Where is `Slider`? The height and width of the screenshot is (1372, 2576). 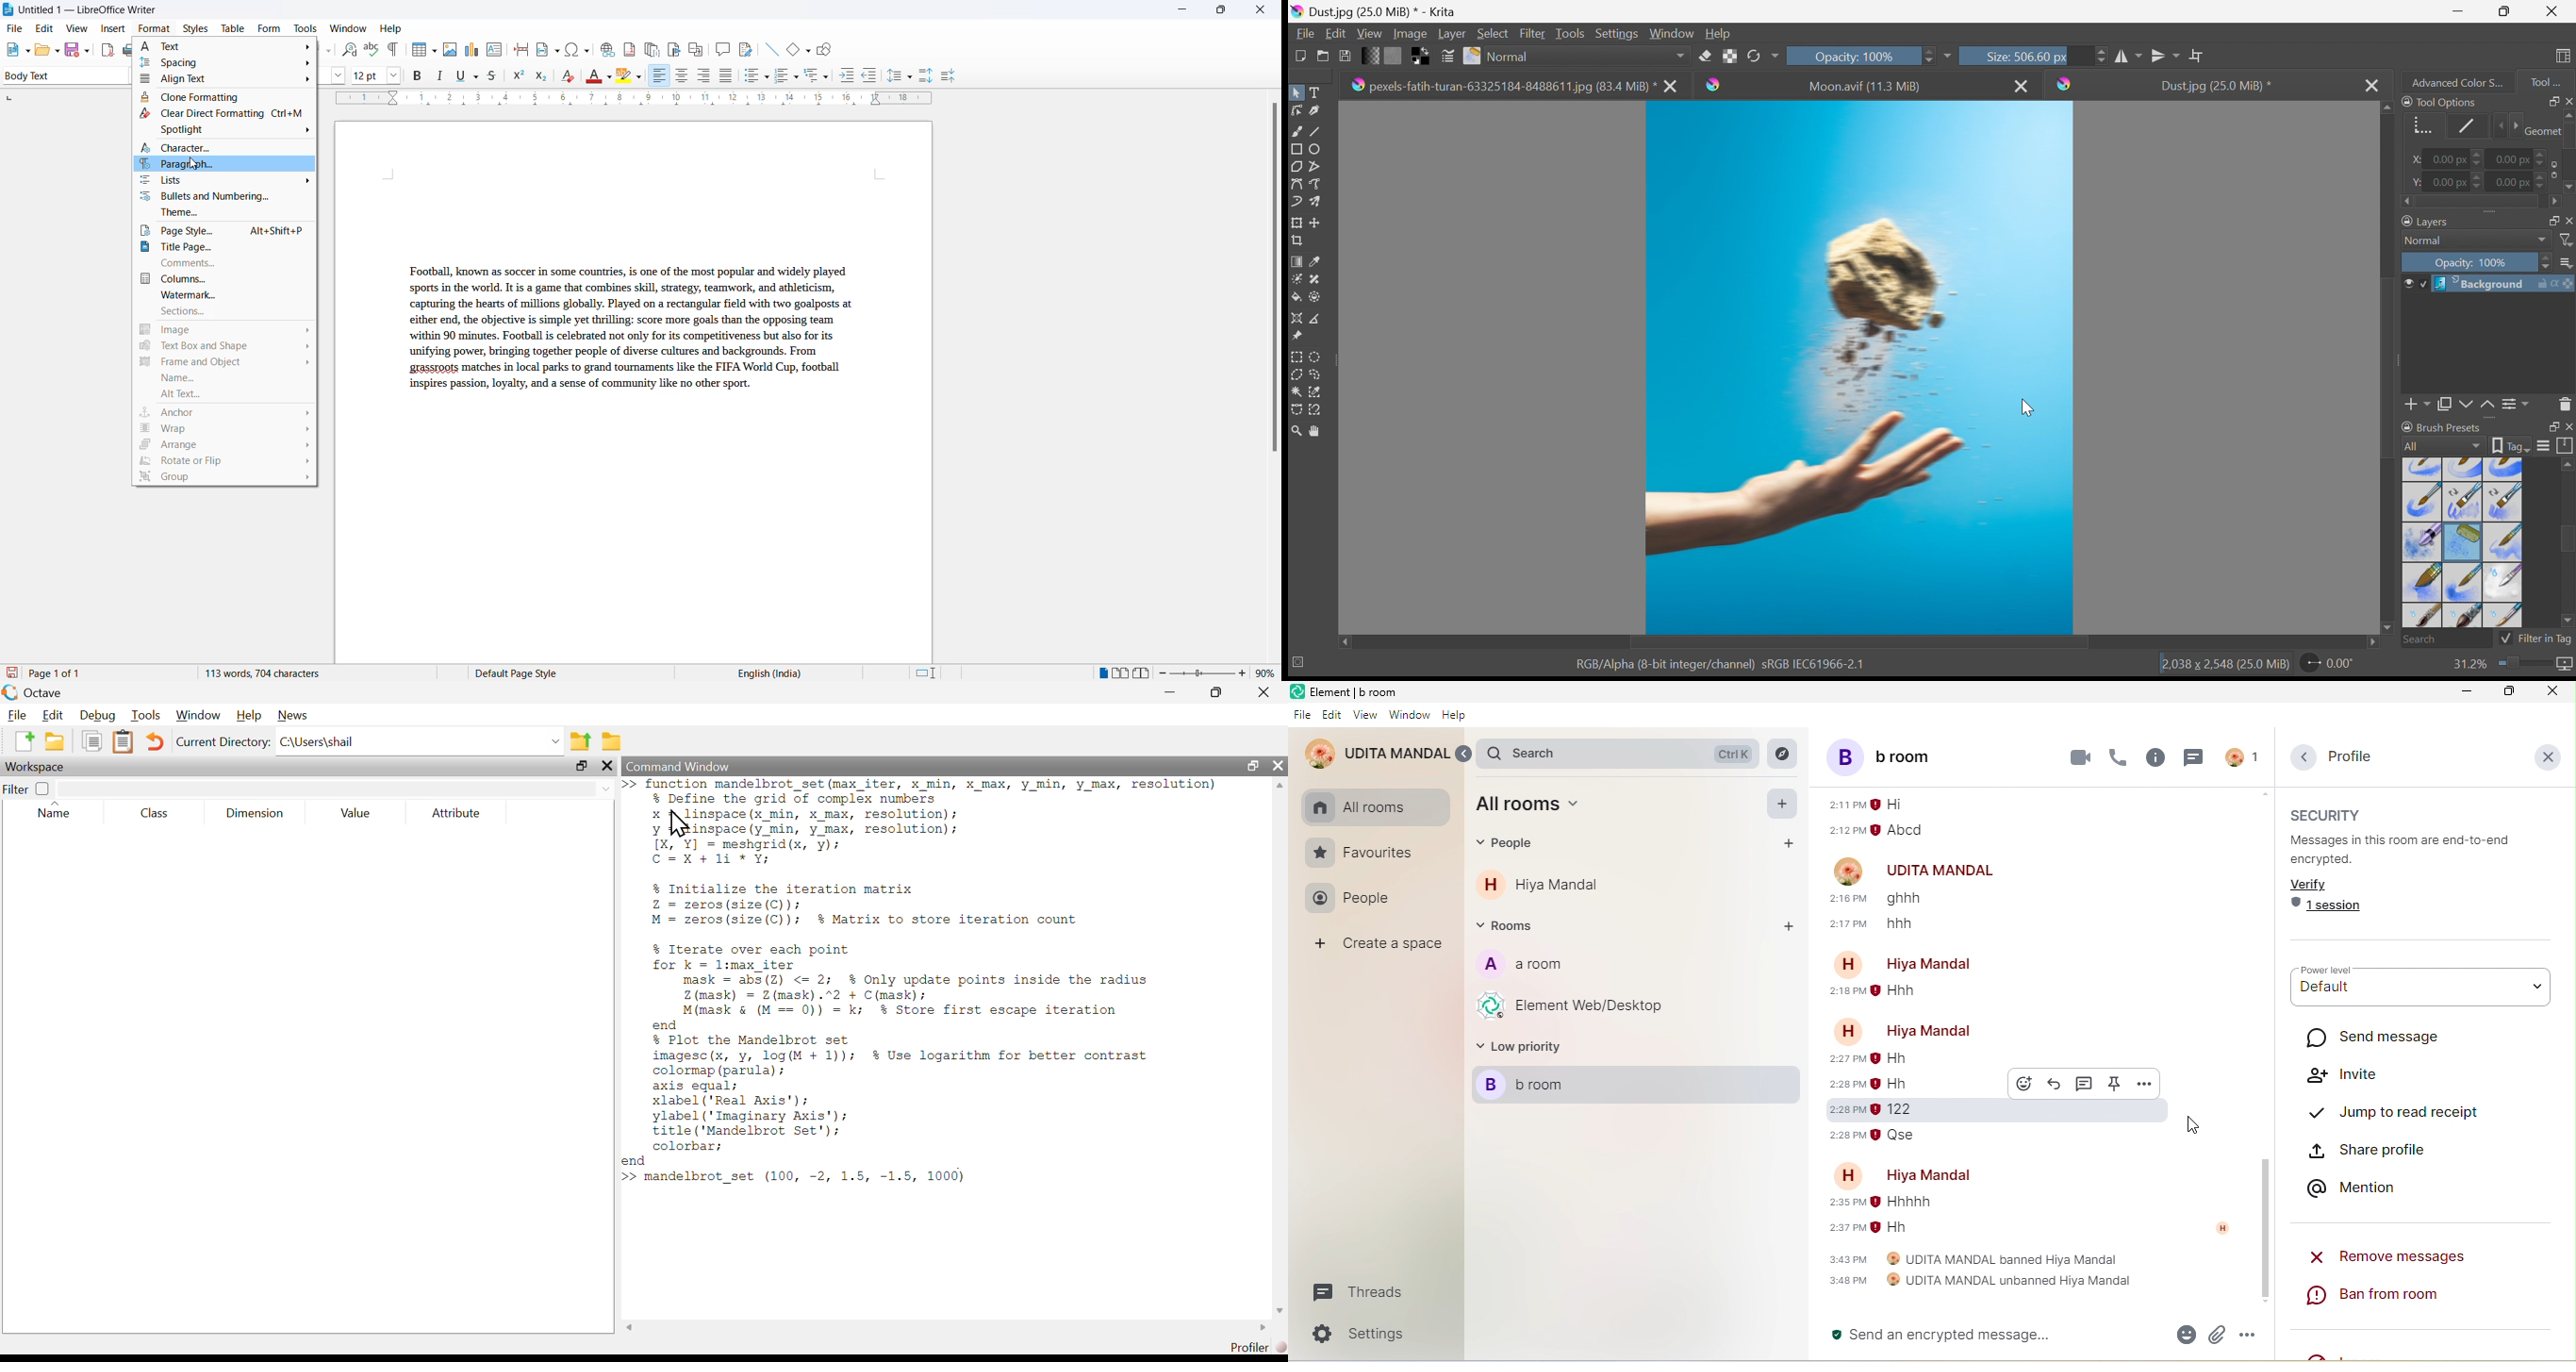 Slider is located at coordinates (2546, 263).